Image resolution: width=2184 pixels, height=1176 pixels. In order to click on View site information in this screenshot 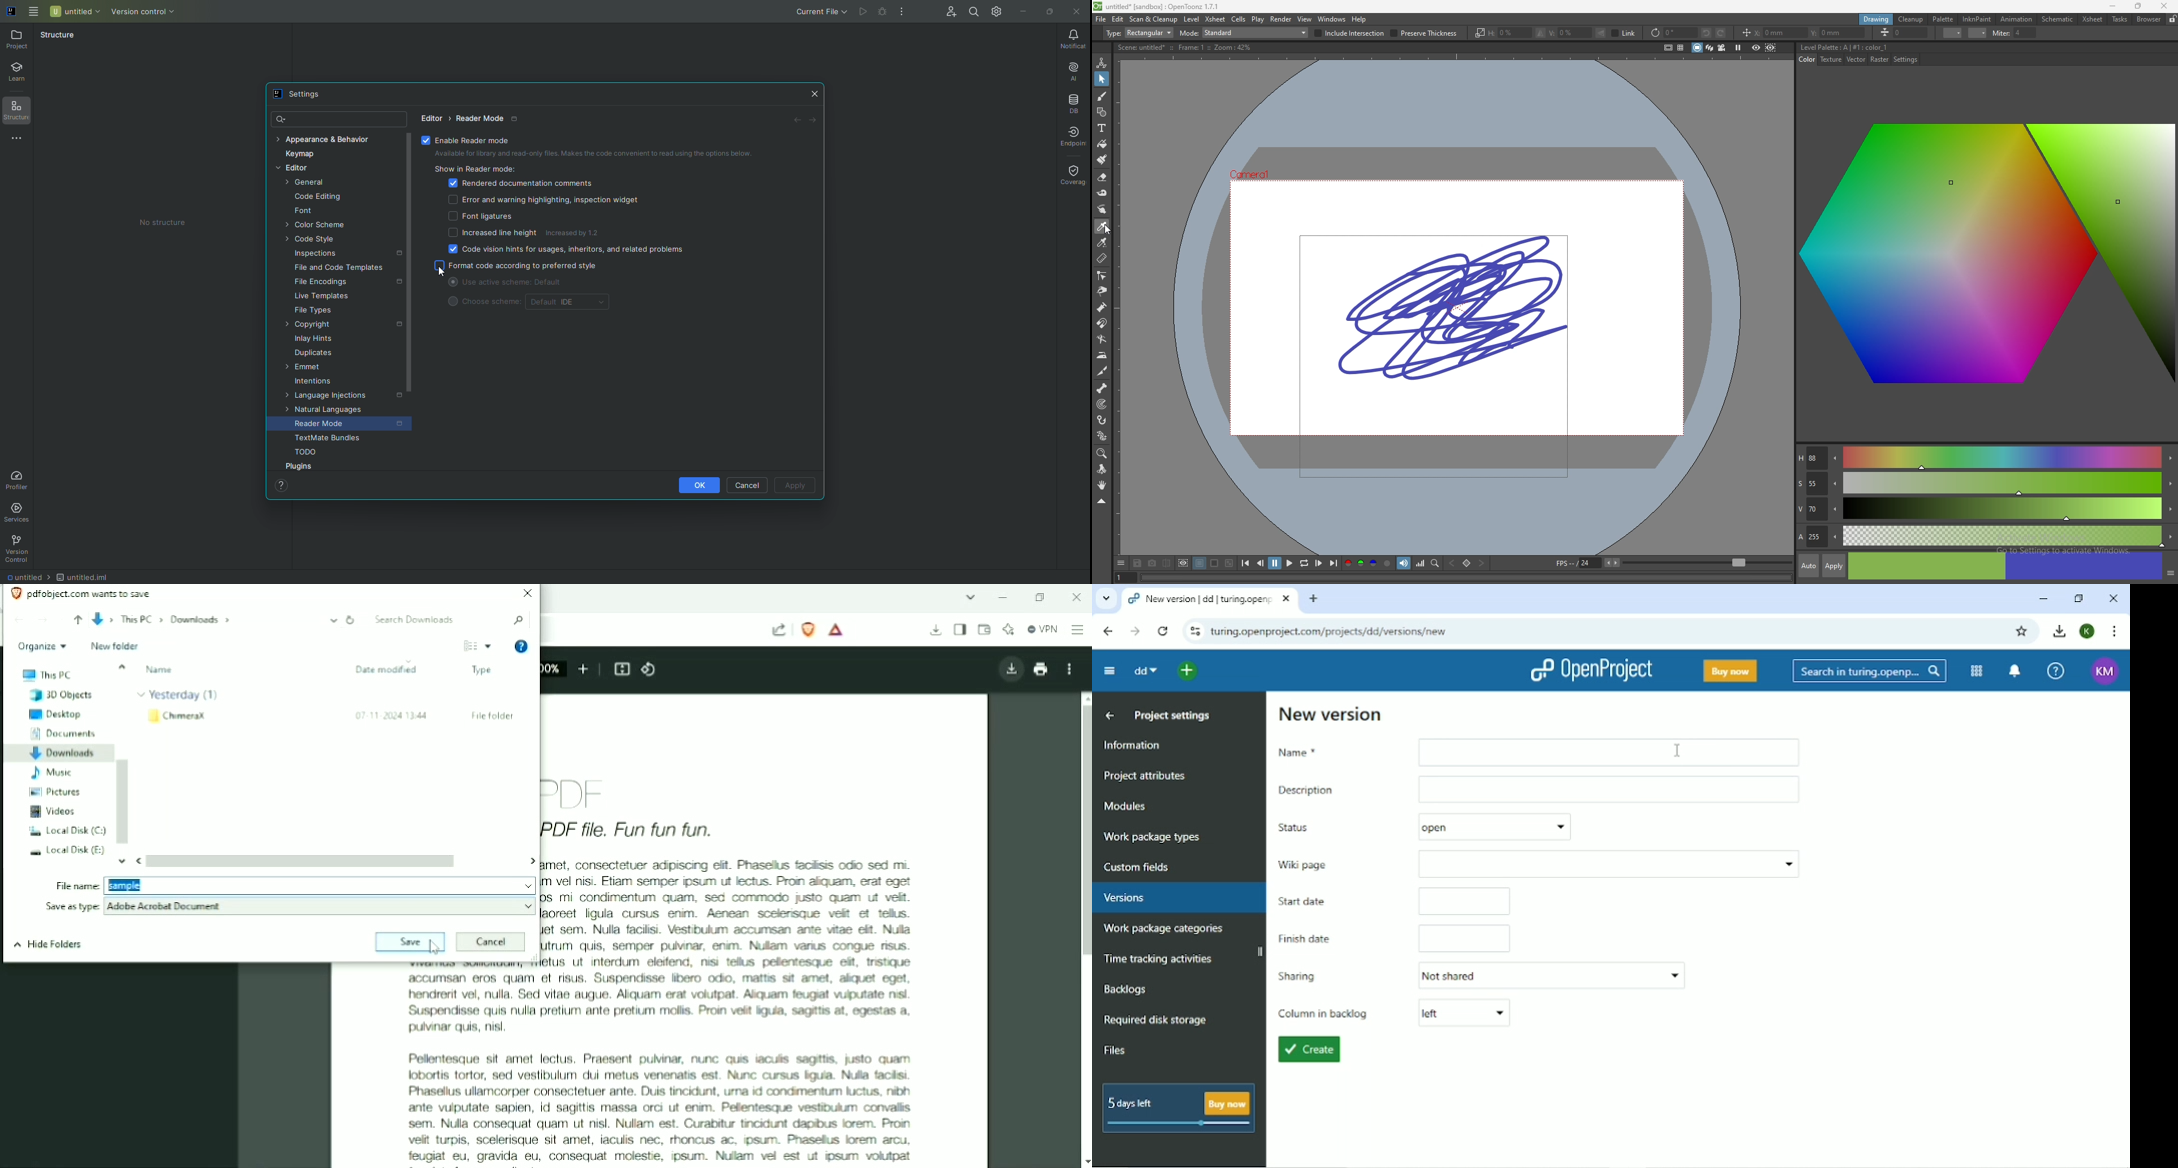, I will do `click(1195, 631)`.